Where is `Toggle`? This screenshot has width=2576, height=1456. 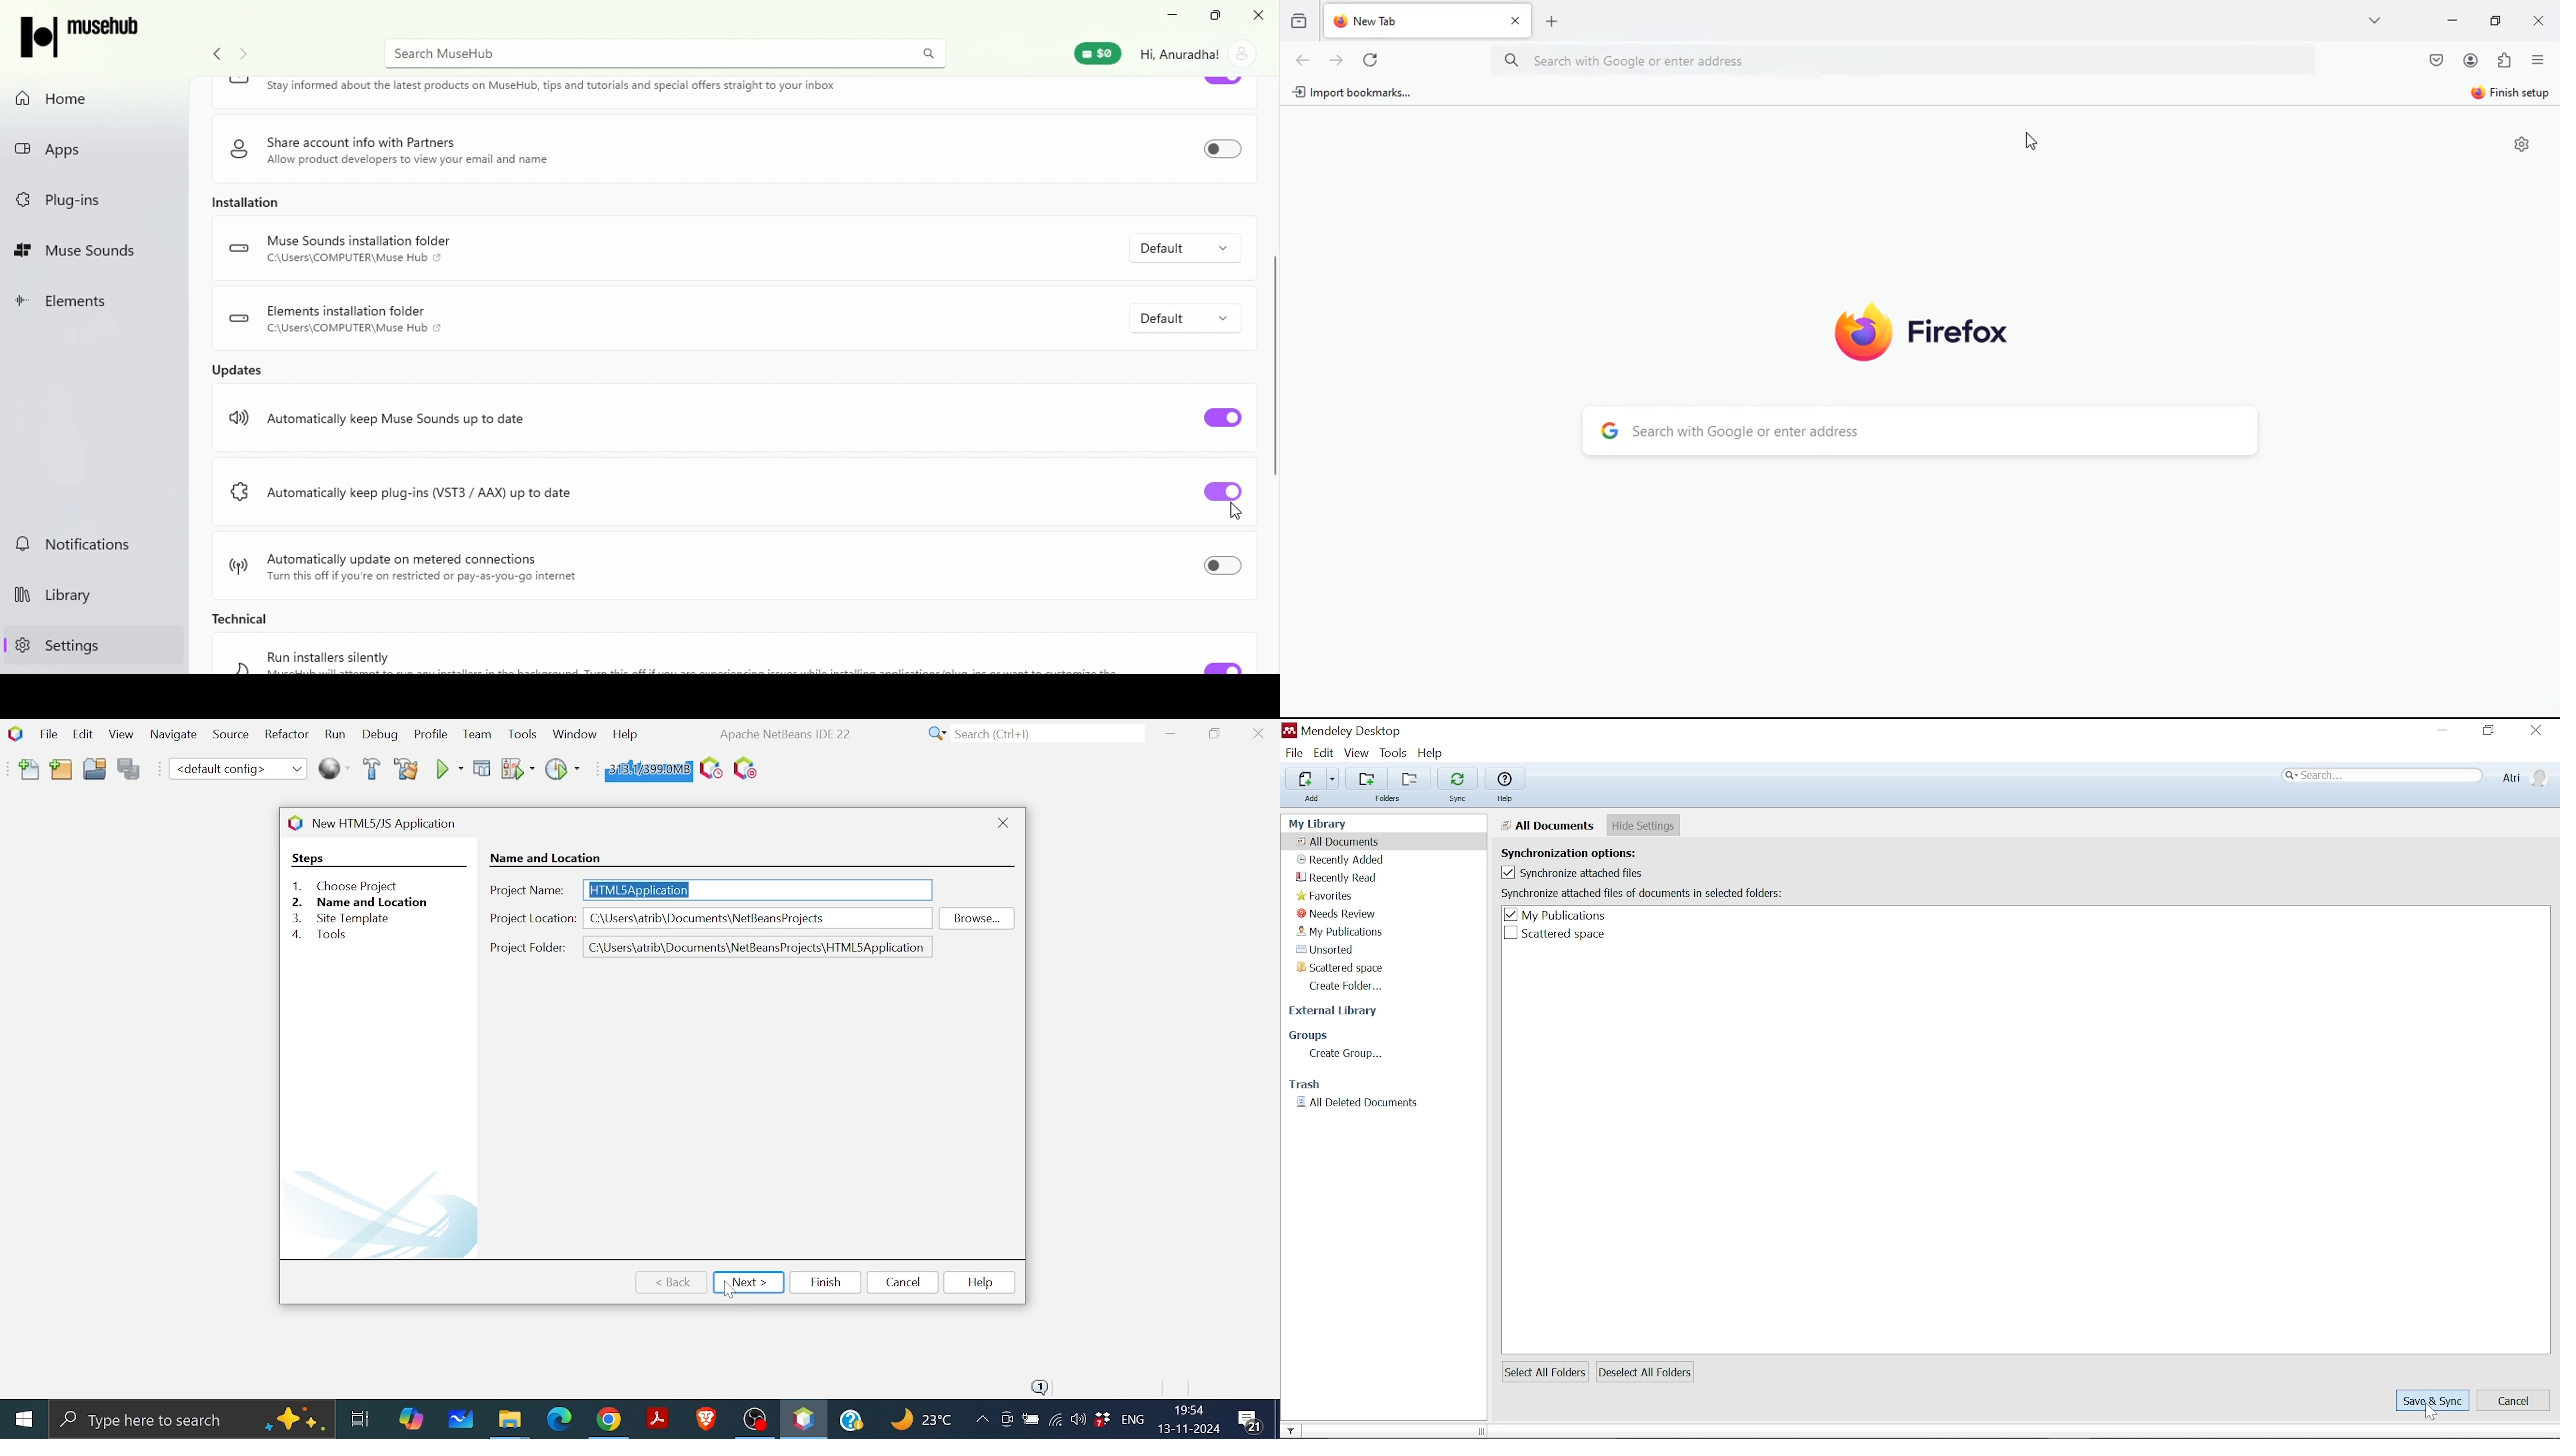 Toggle is located at coordinates (1222, 150).